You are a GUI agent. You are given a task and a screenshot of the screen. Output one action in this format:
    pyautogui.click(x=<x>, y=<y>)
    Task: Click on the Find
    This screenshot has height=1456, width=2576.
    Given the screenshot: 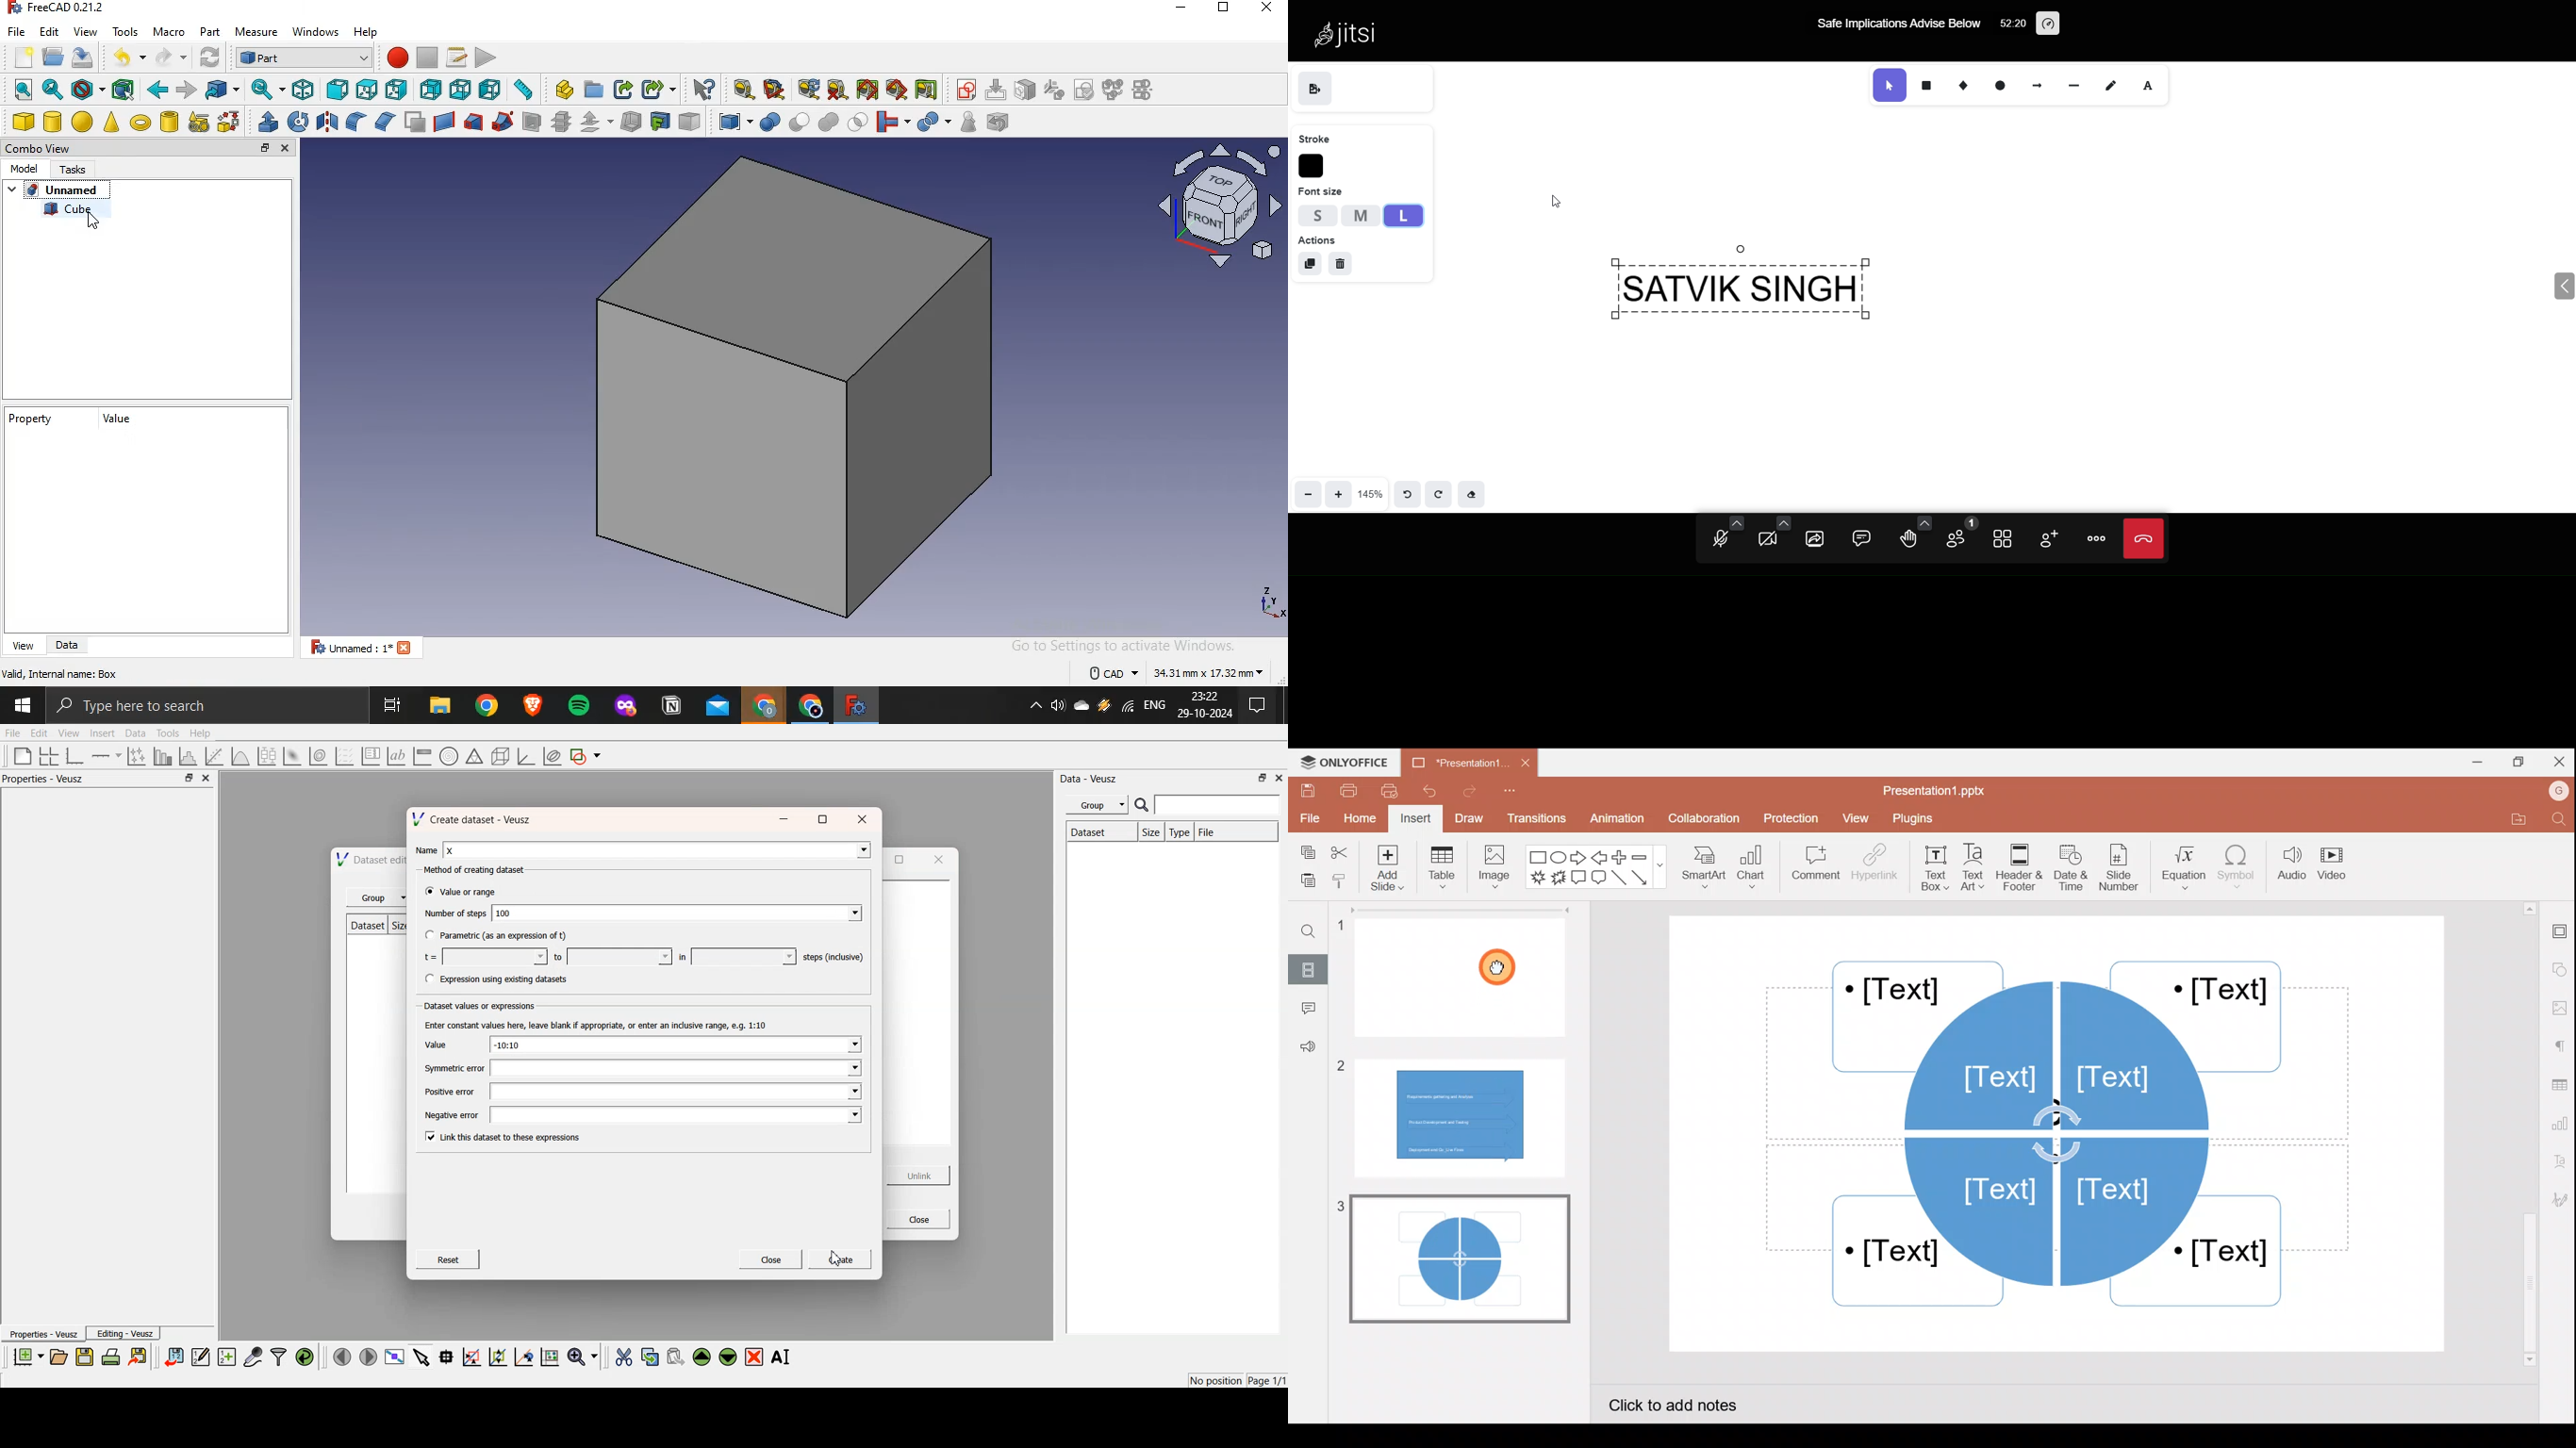 What is the action you would take?
    pyautogui.click(x=2557, y=820)
    